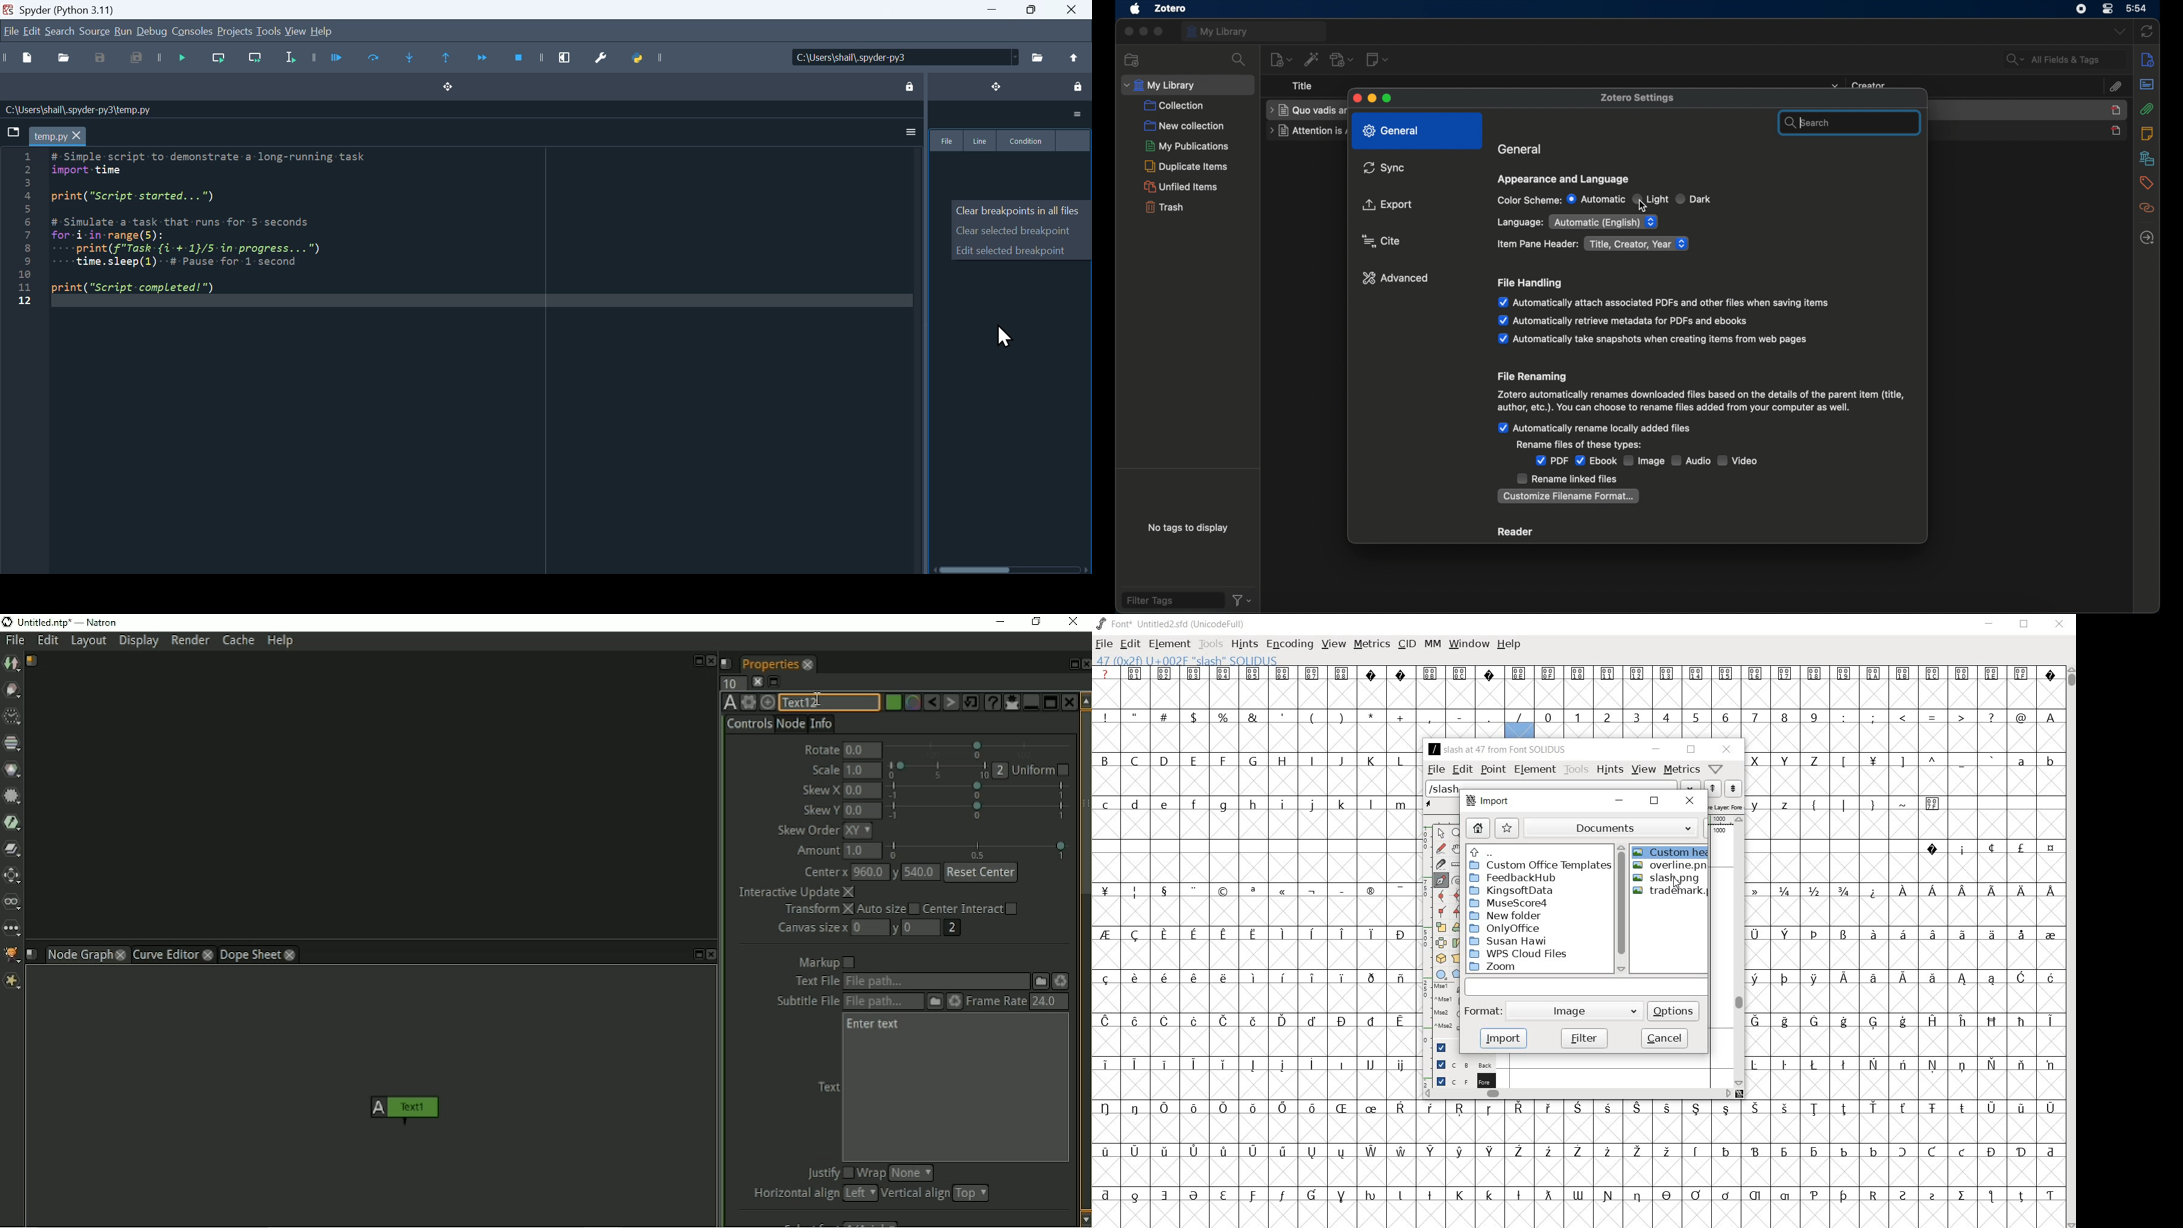 The height and width of the screenshot is (1232, 2184). Describe the element at coordinates (1018, 210) in the screenshot. I see `Clear breakpoints in all files` at that location.